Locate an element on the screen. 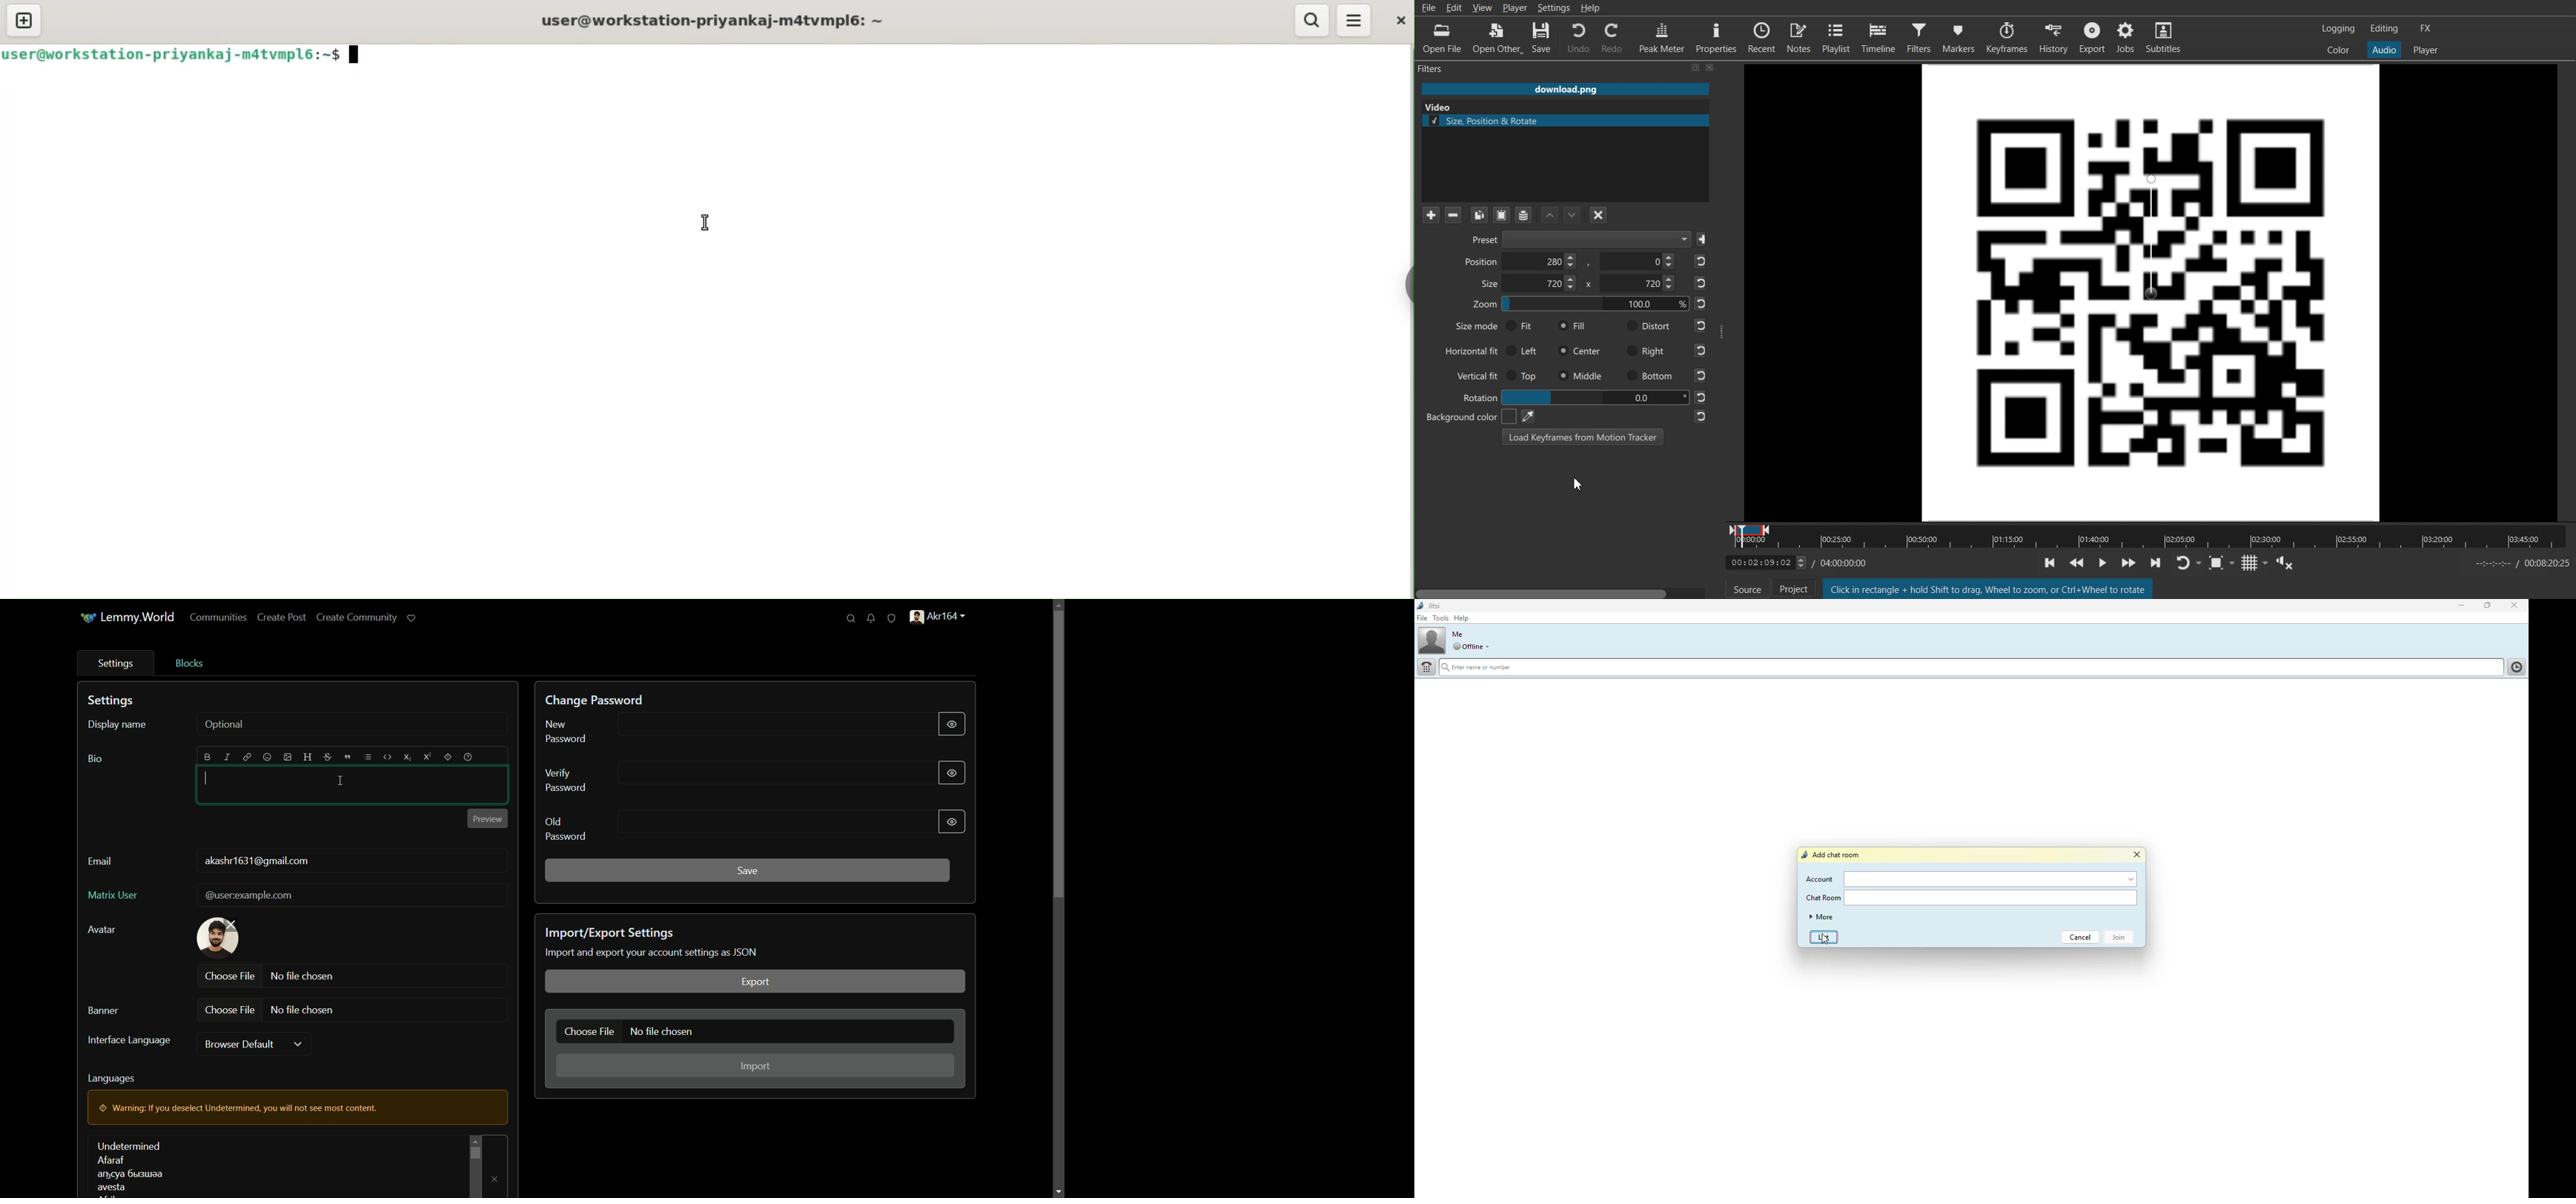 This screenshot has height=1204, width=2576. Switch to the Audio layout is located at coordinates (2384, 50).